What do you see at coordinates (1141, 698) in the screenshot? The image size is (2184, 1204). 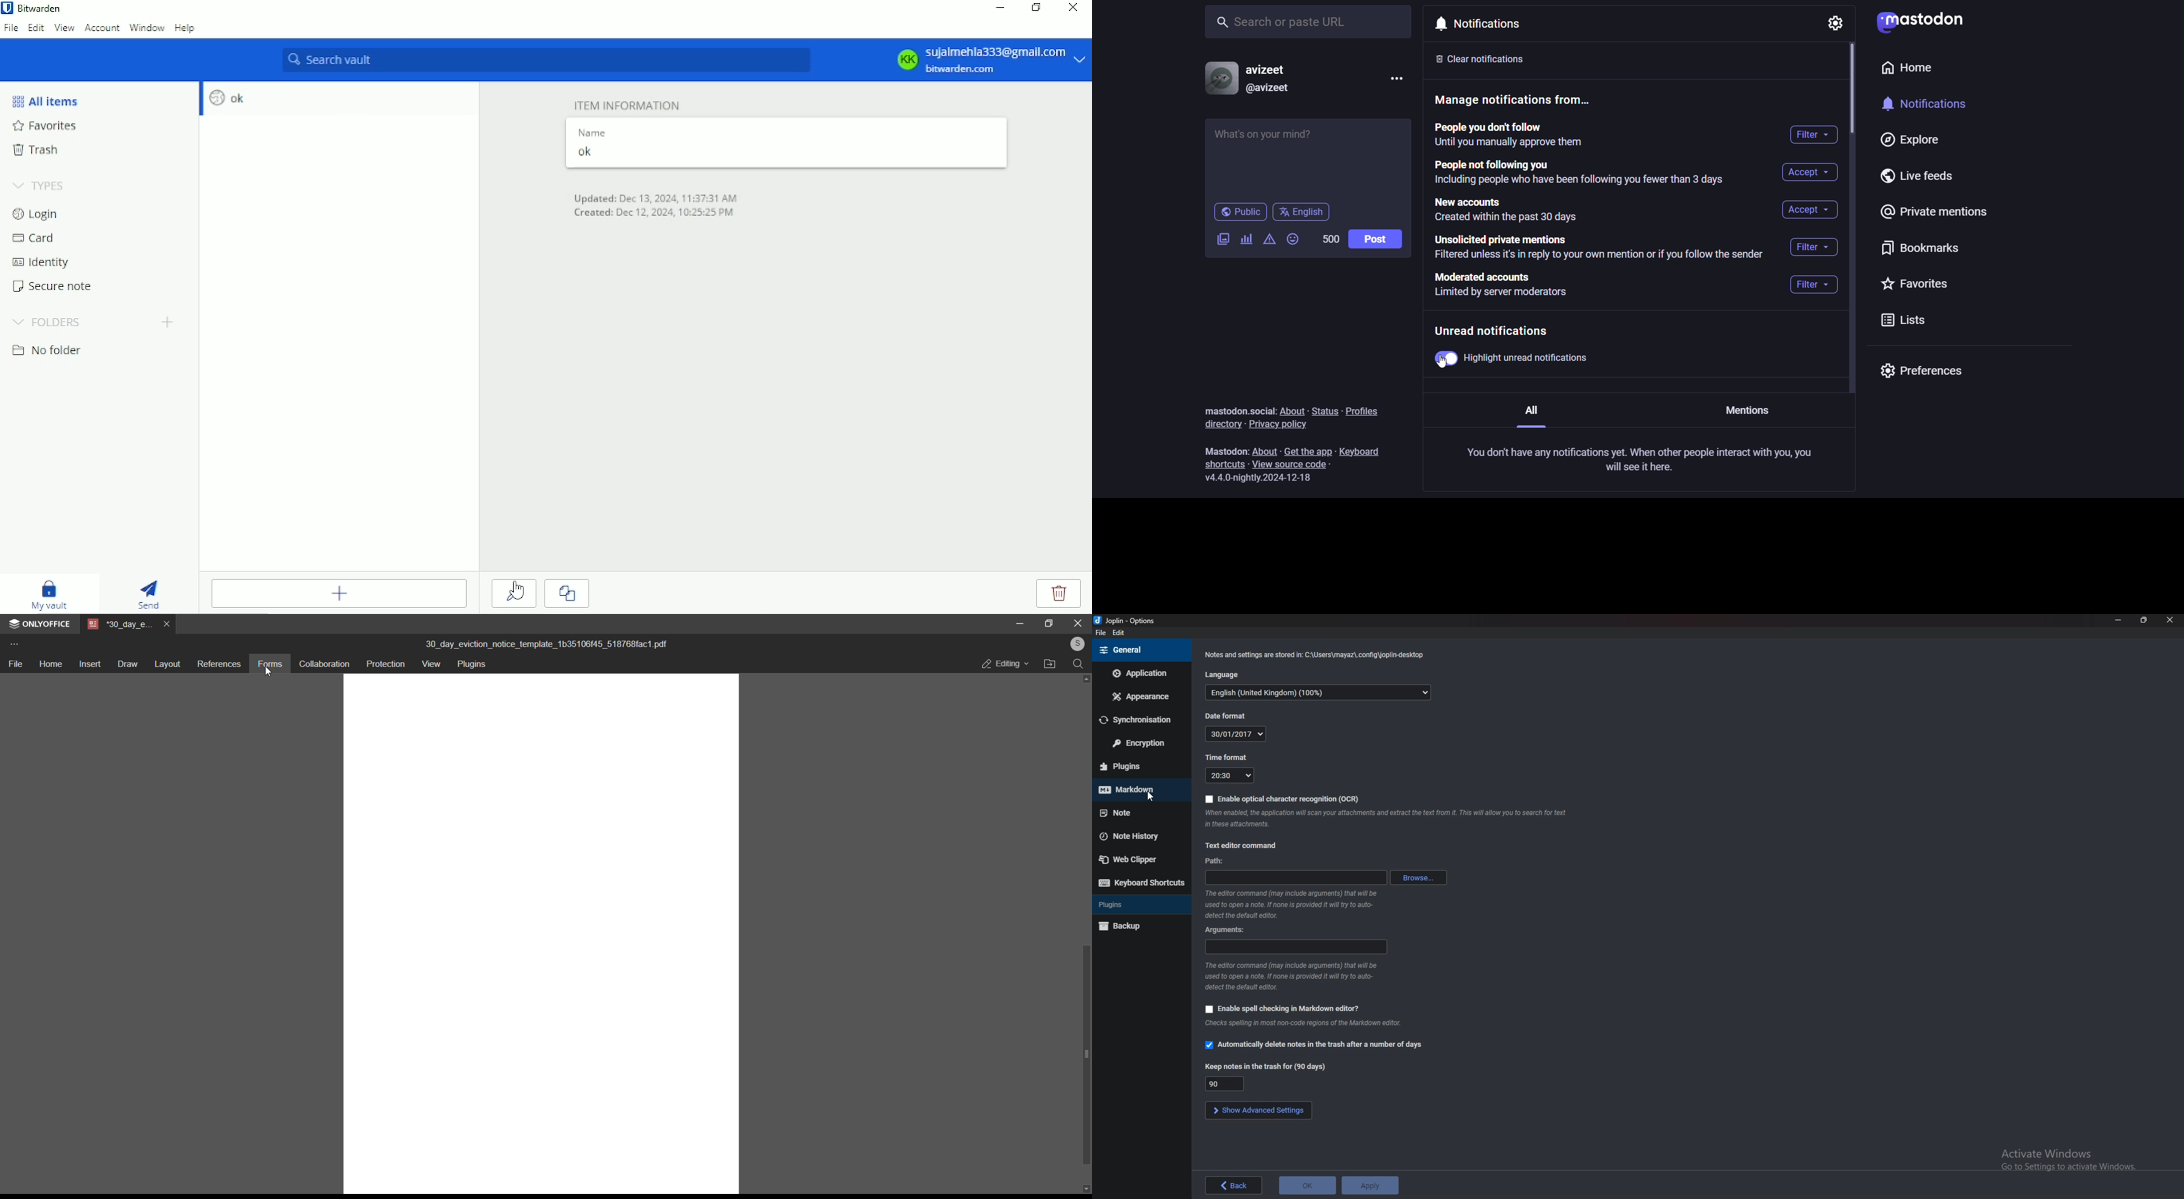 I see `Appearance` at bounding box center [1141, 698].